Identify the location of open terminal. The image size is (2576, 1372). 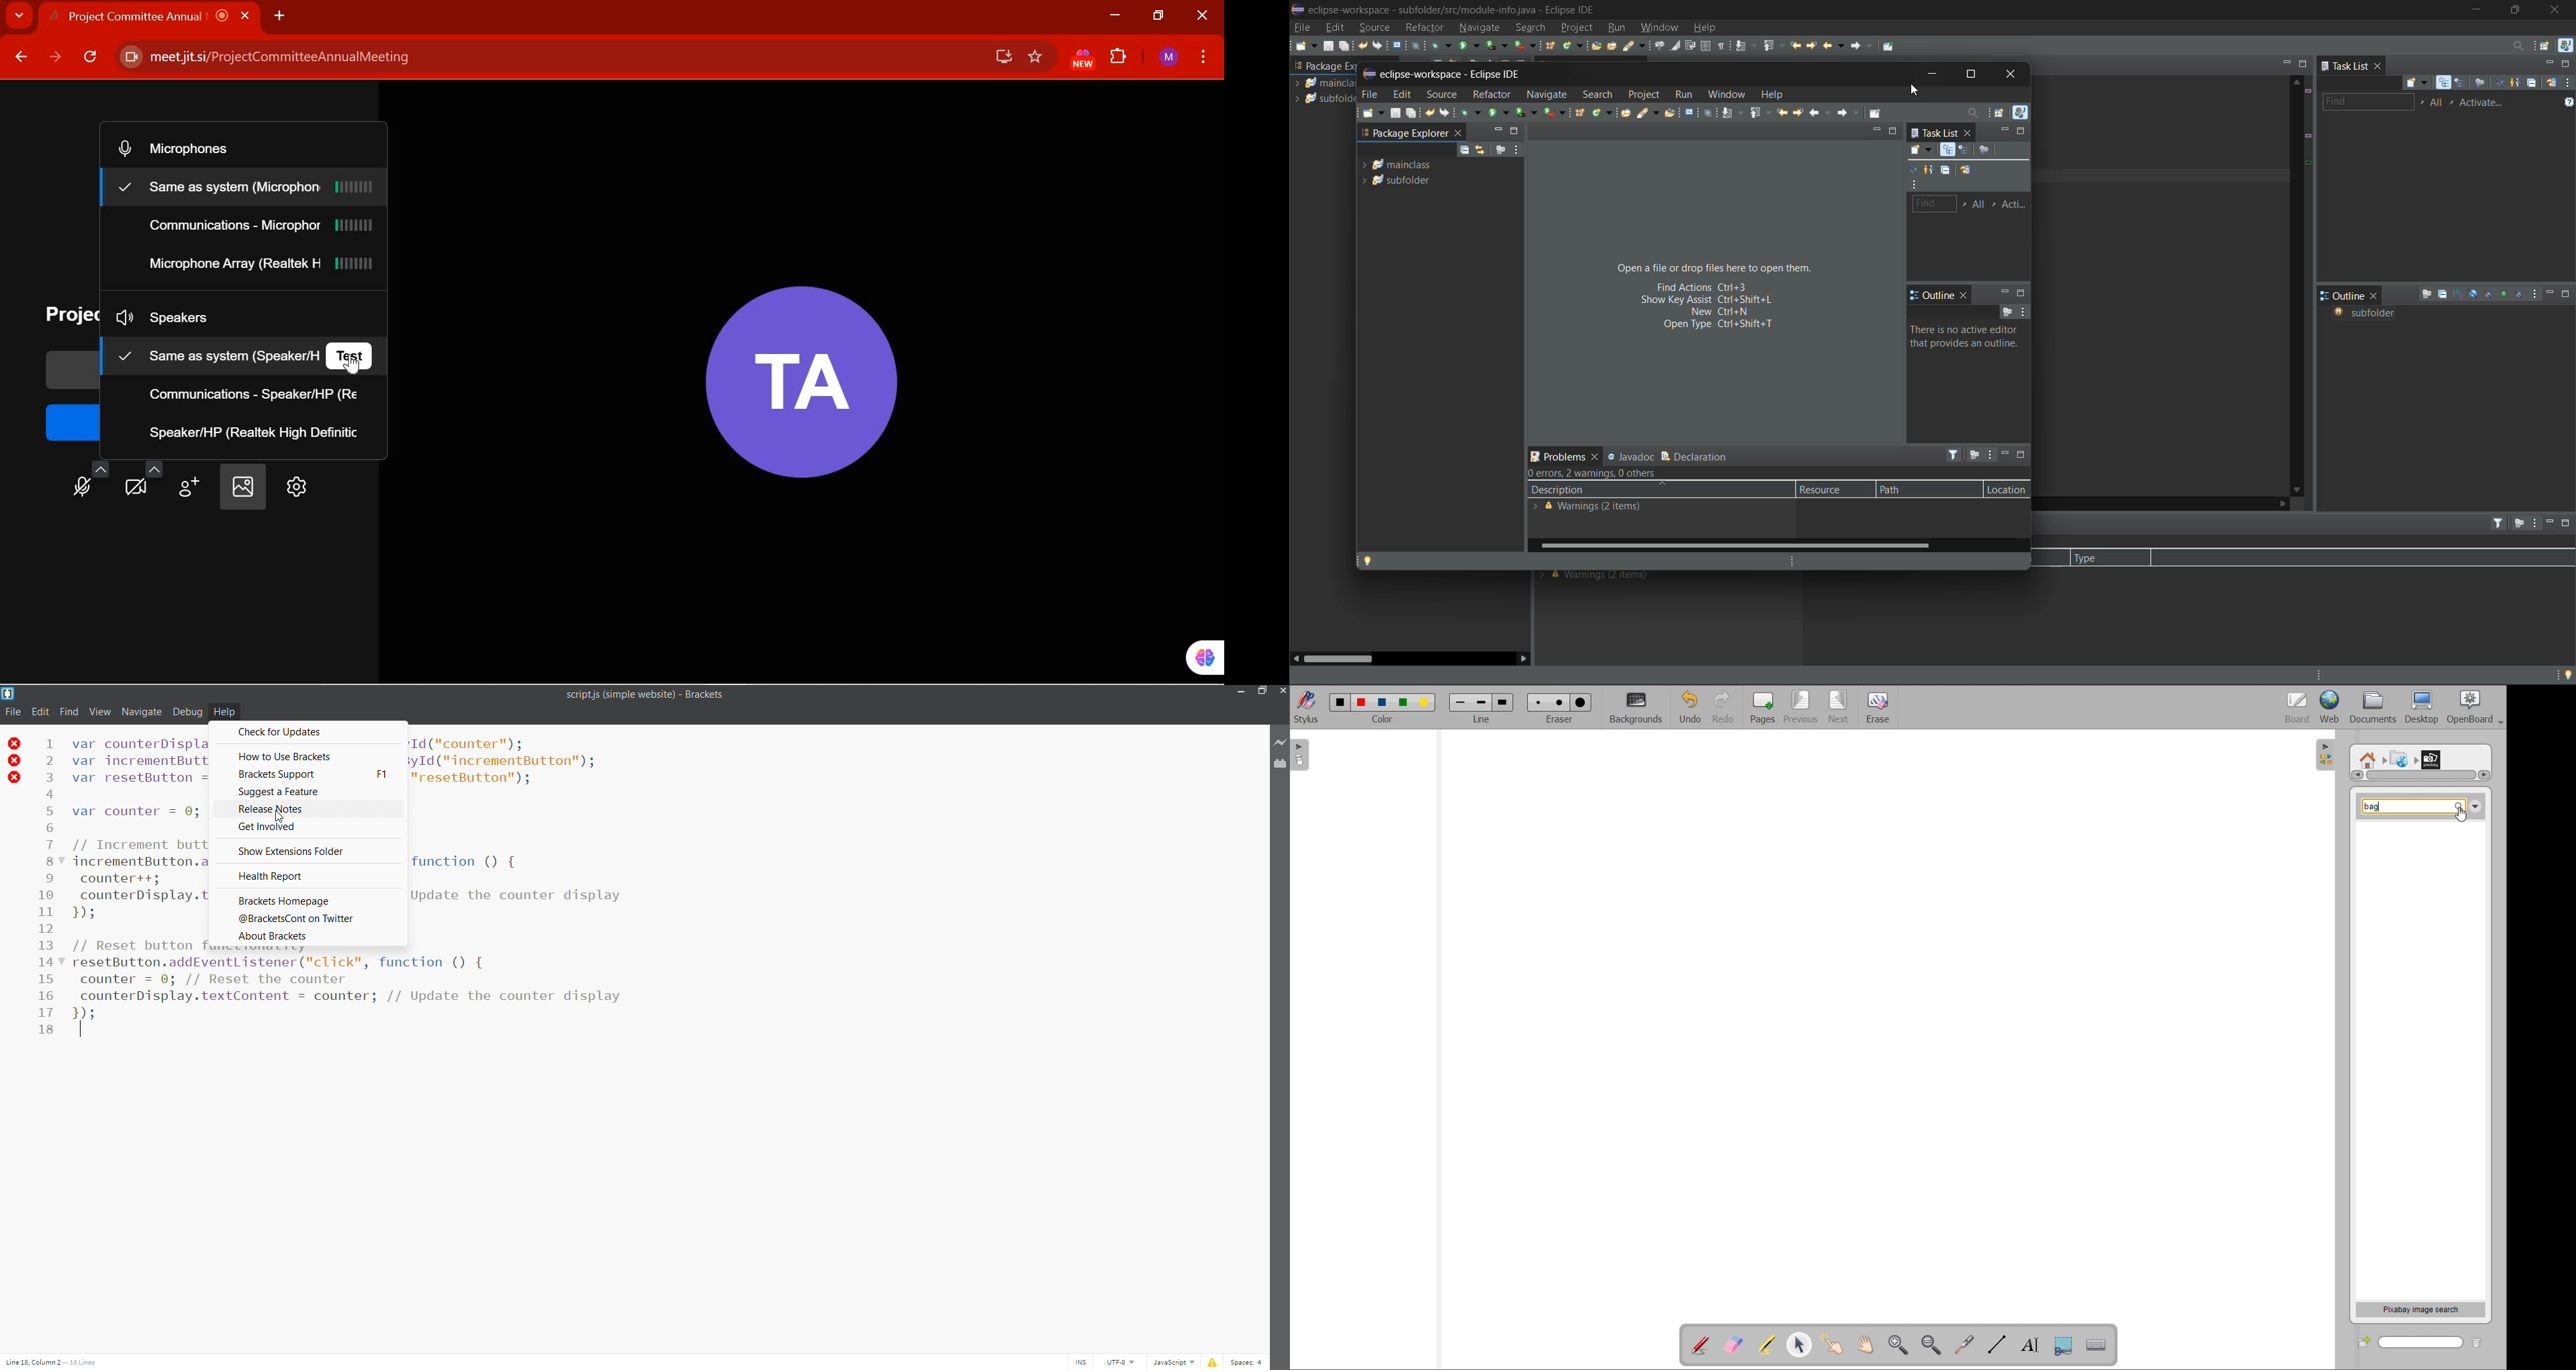
(1688, 113).